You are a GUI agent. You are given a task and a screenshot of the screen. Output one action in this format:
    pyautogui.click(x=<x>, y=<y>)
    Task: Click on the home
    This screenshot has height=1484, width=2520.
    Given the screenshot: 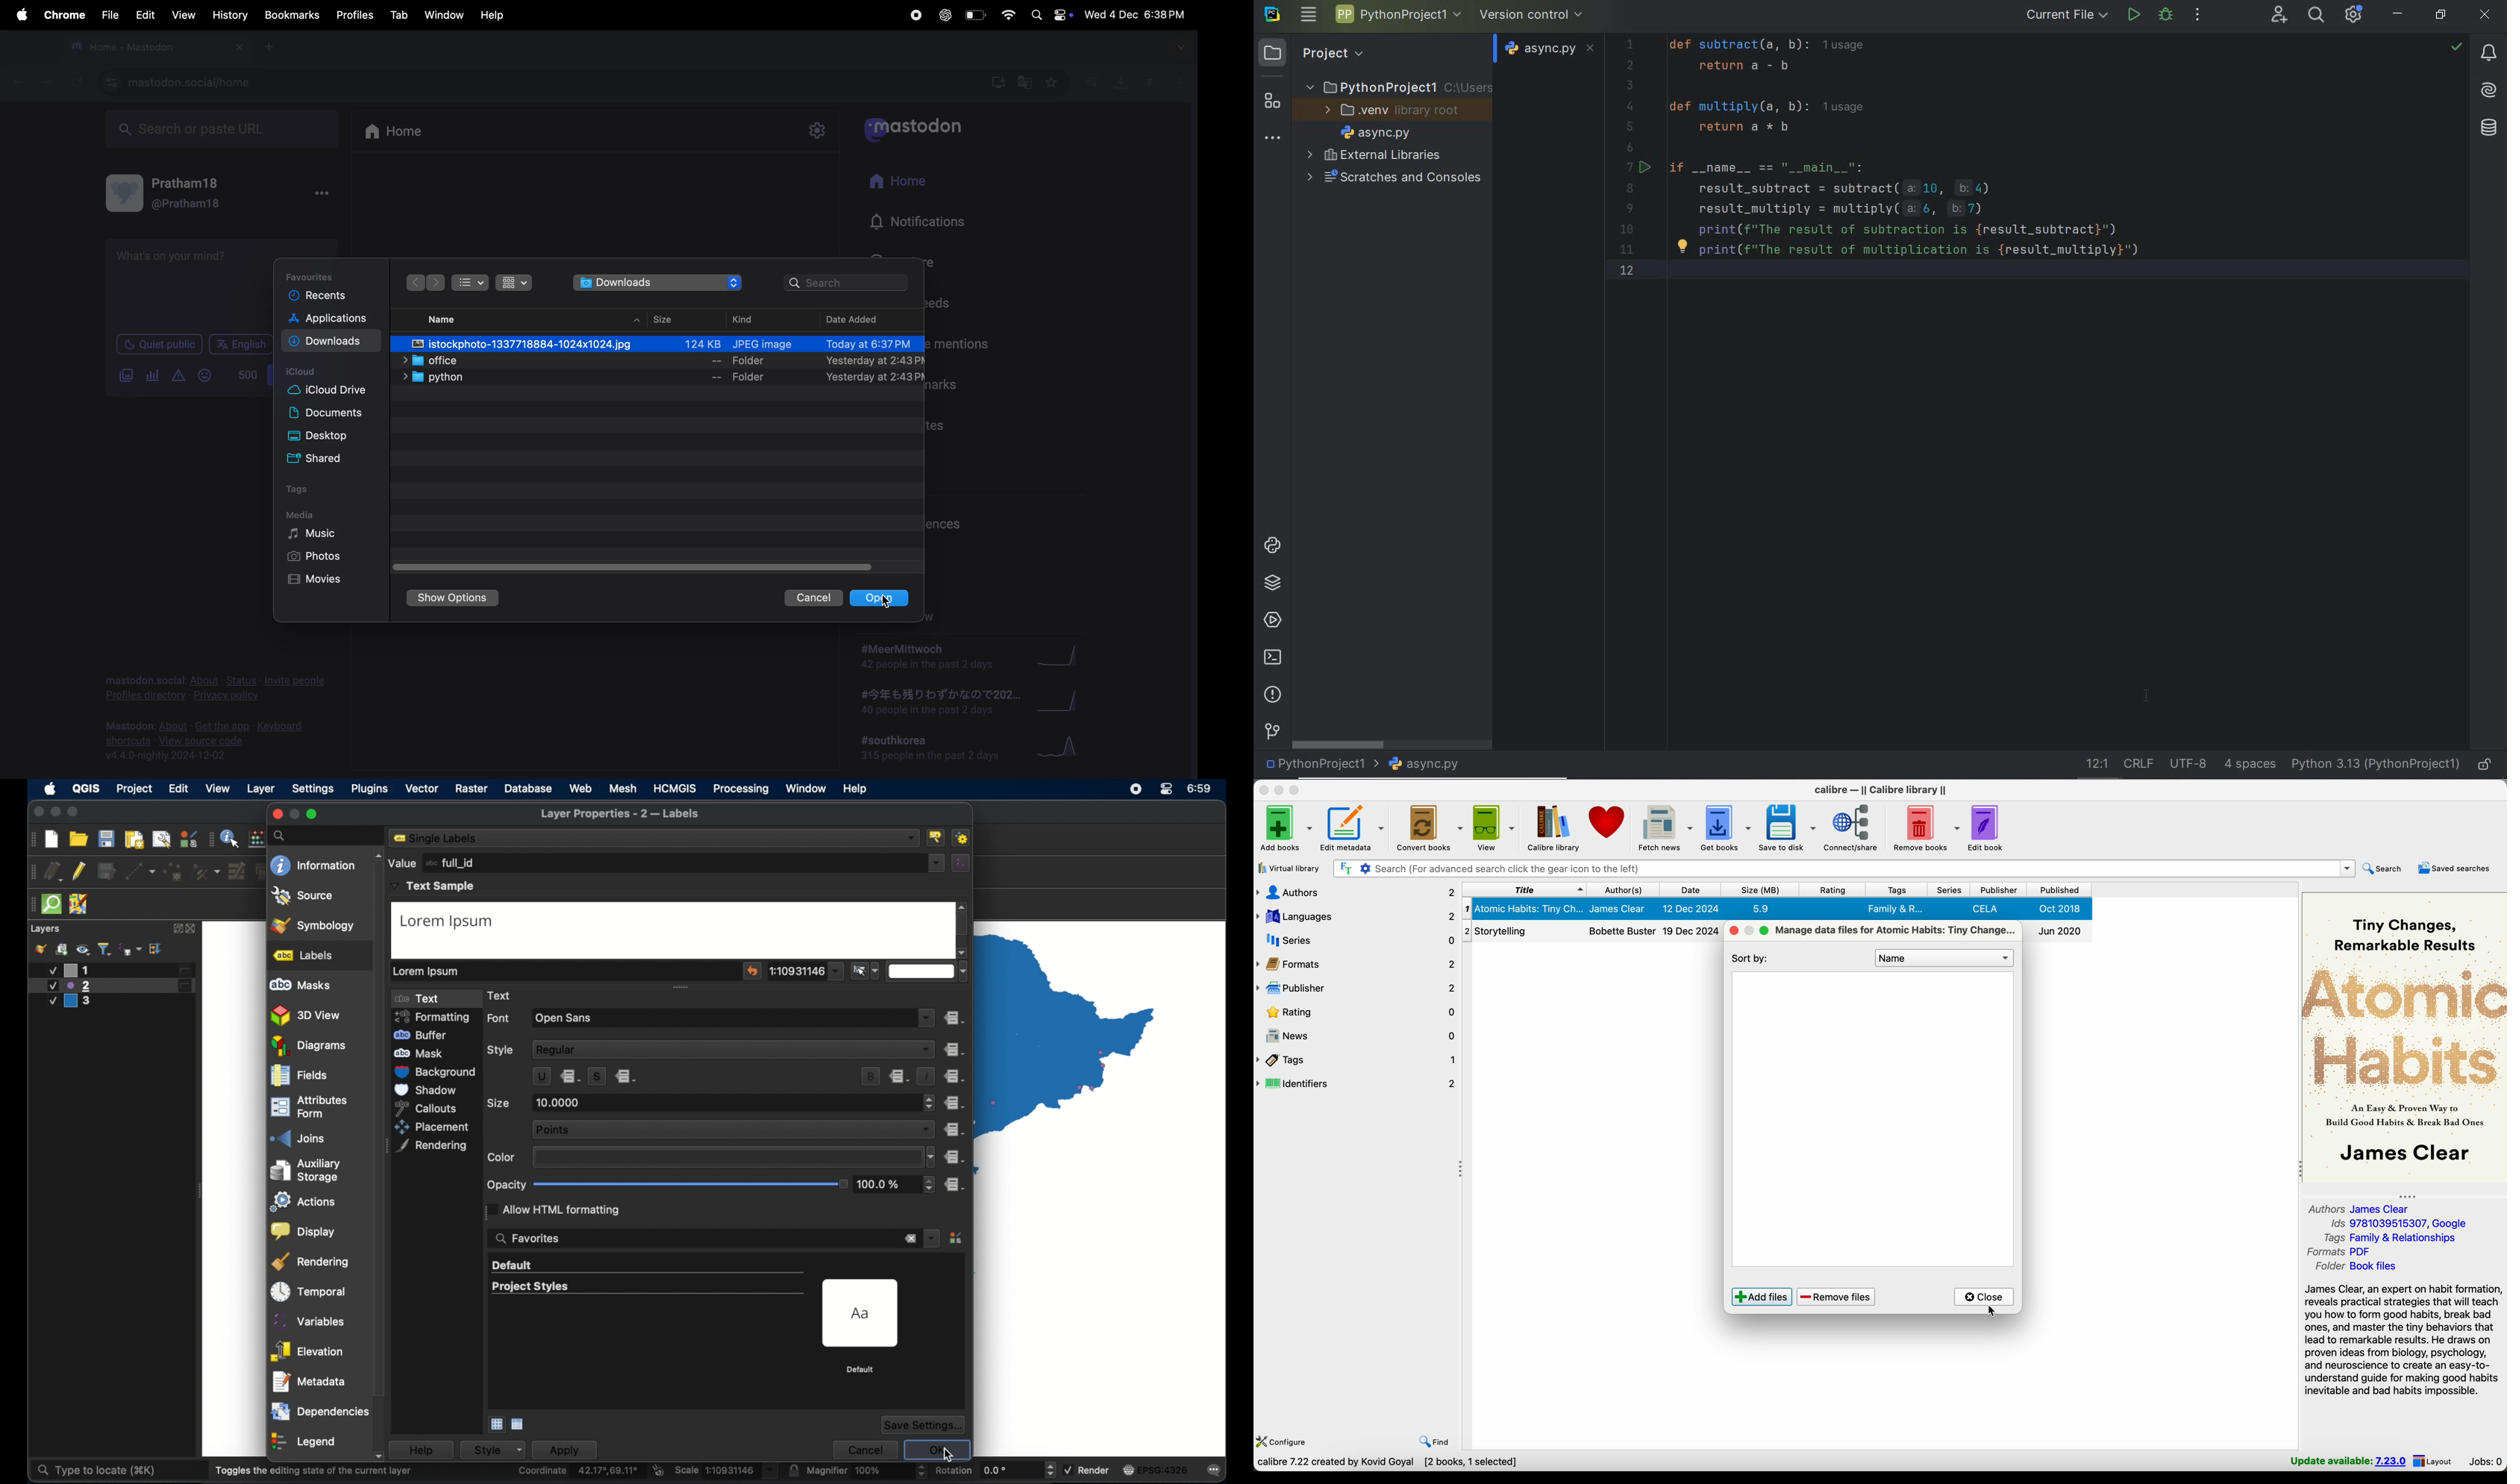 What is the action you would take?
    pyautogui.click(x=903, y=184)
    